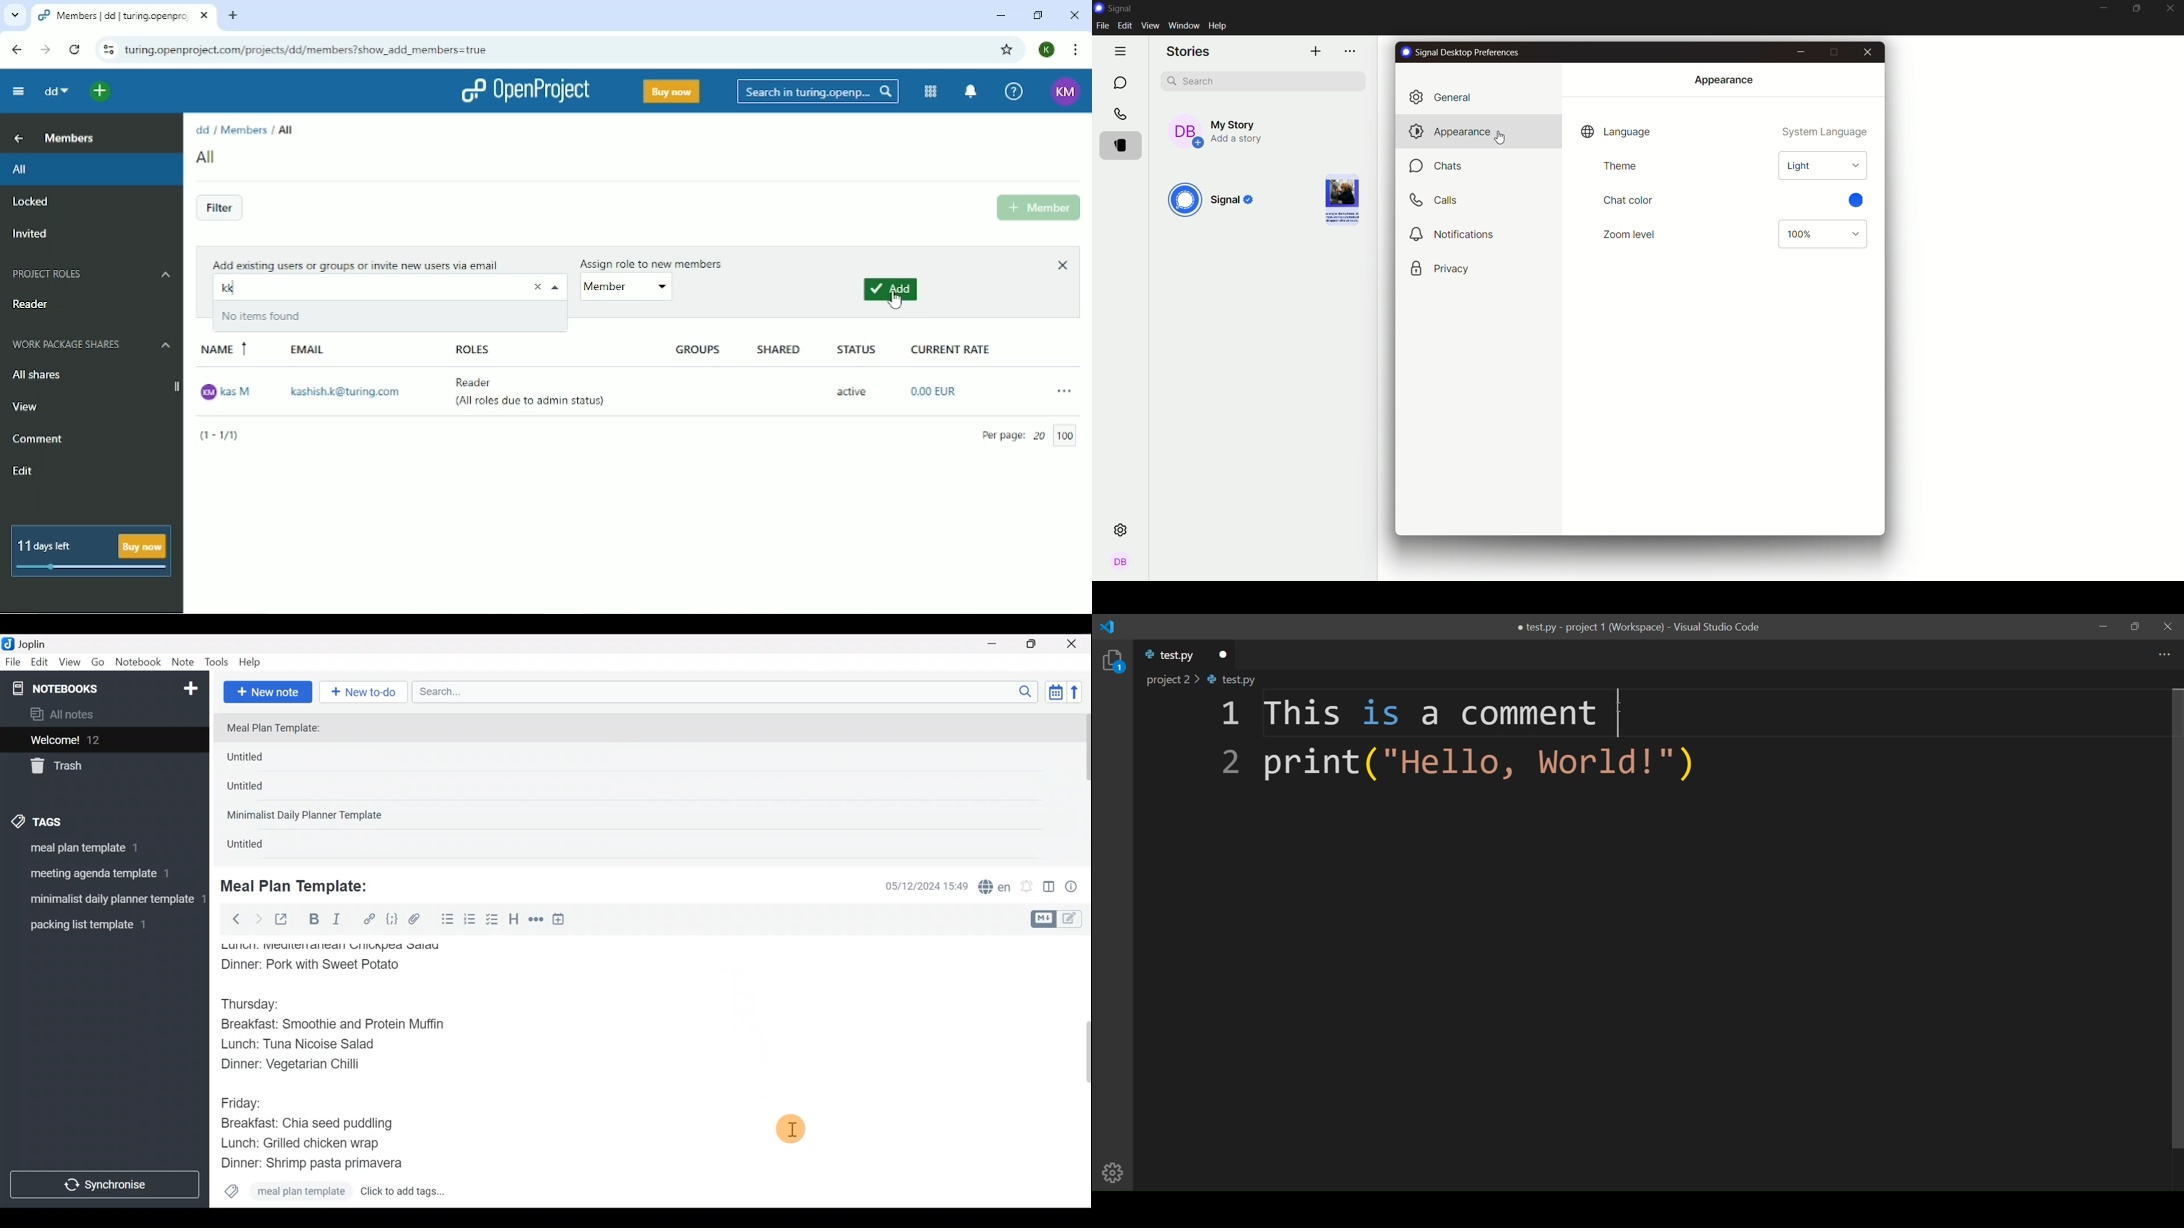 This screenshot has width=2184, height=1232. What do you see at coordinates (1430, 749) in the screenshot?
I see `code` at bounding box center [1430, 749].